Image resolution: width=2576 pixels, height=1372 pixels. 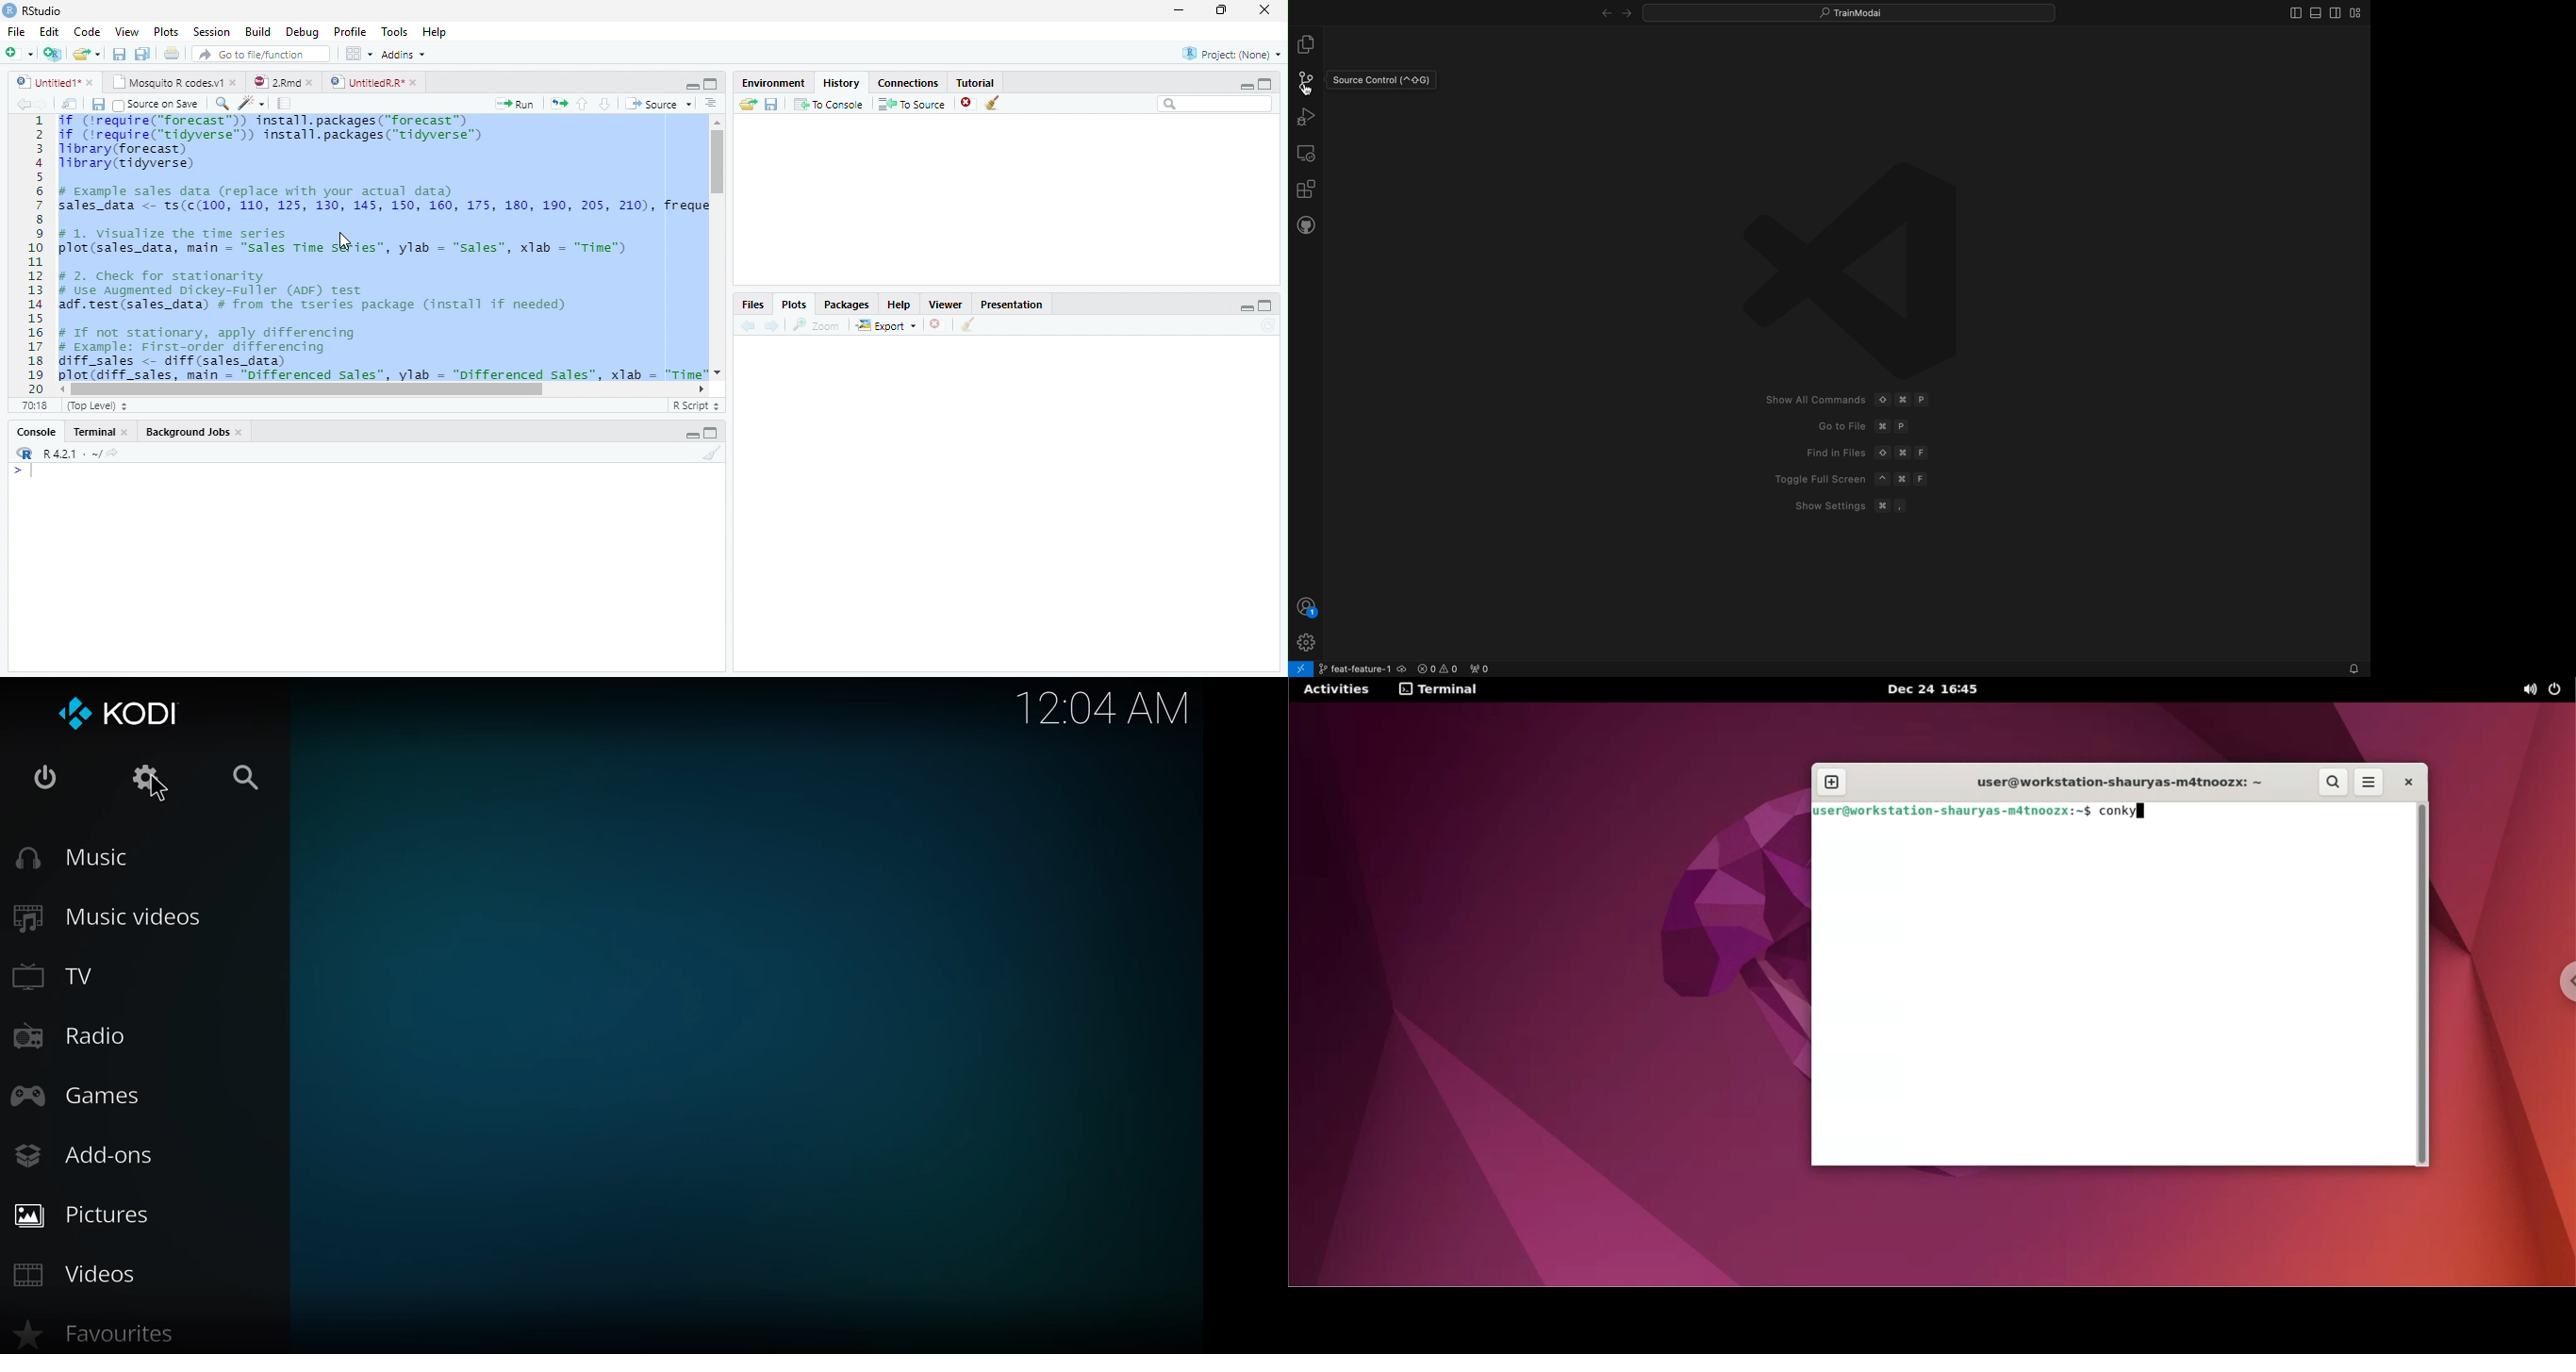 What do you see at coordinates (886, 325) in the screenshot?
I see `Export` at bounding box center [886, 325].